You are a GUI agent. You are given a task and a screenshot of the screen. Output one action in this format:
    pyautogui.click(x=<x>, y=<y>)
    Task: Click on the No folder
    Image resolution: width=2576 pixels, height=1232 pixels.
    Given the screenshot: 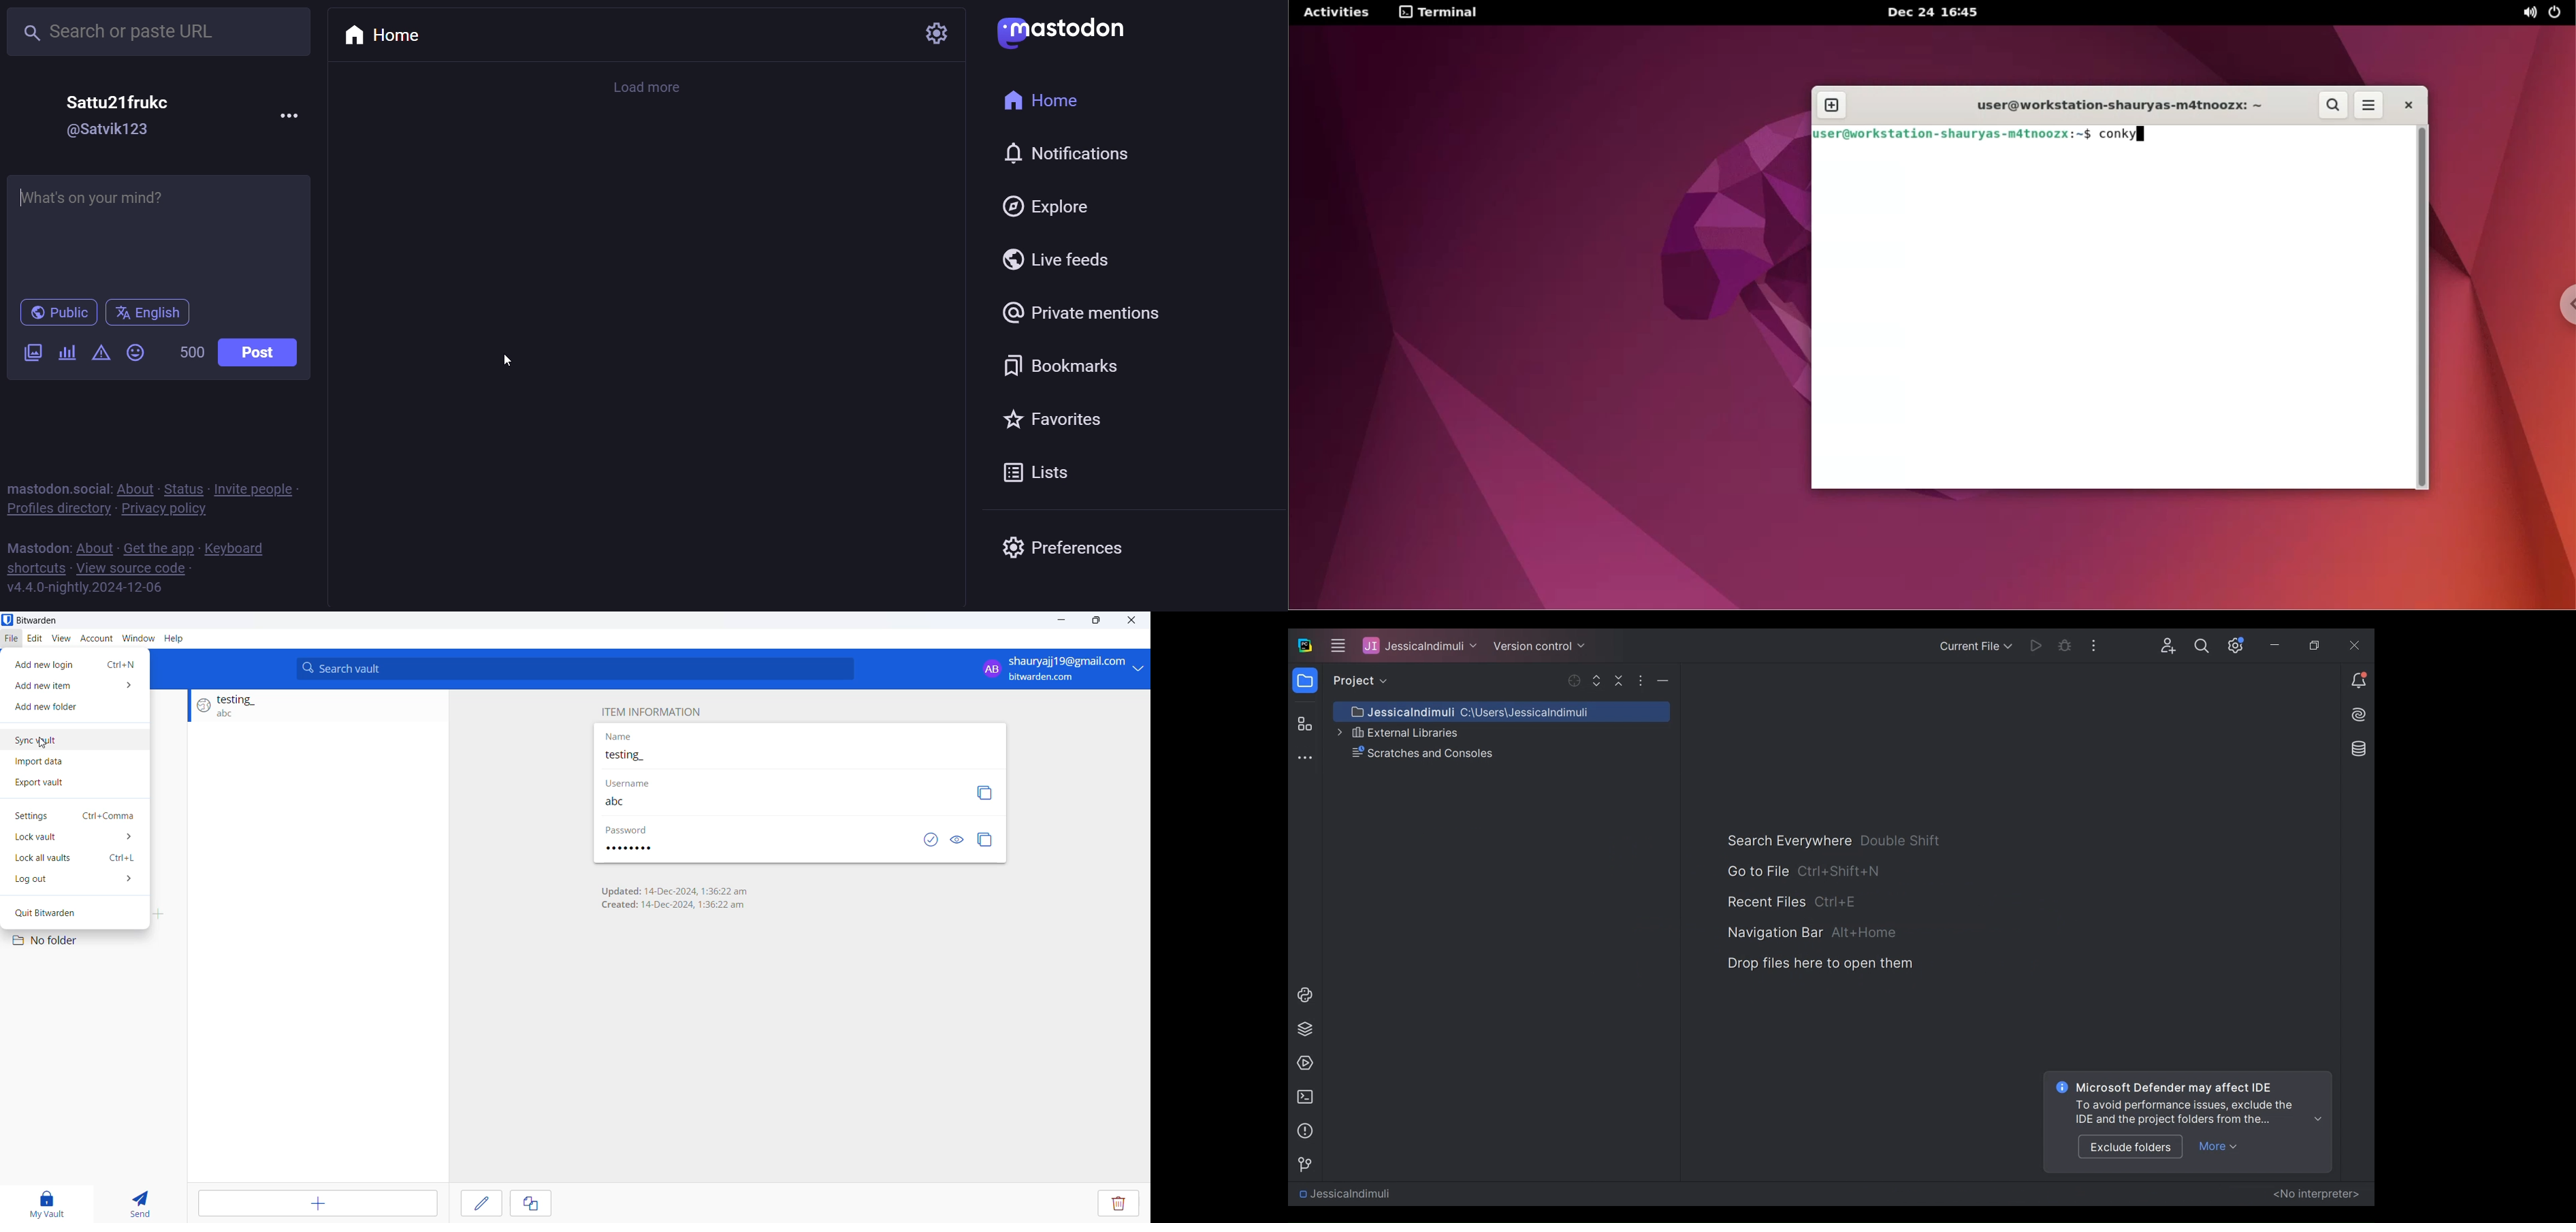 What is the action you would take?
    pyautogui.click(x=59, y=942)
    